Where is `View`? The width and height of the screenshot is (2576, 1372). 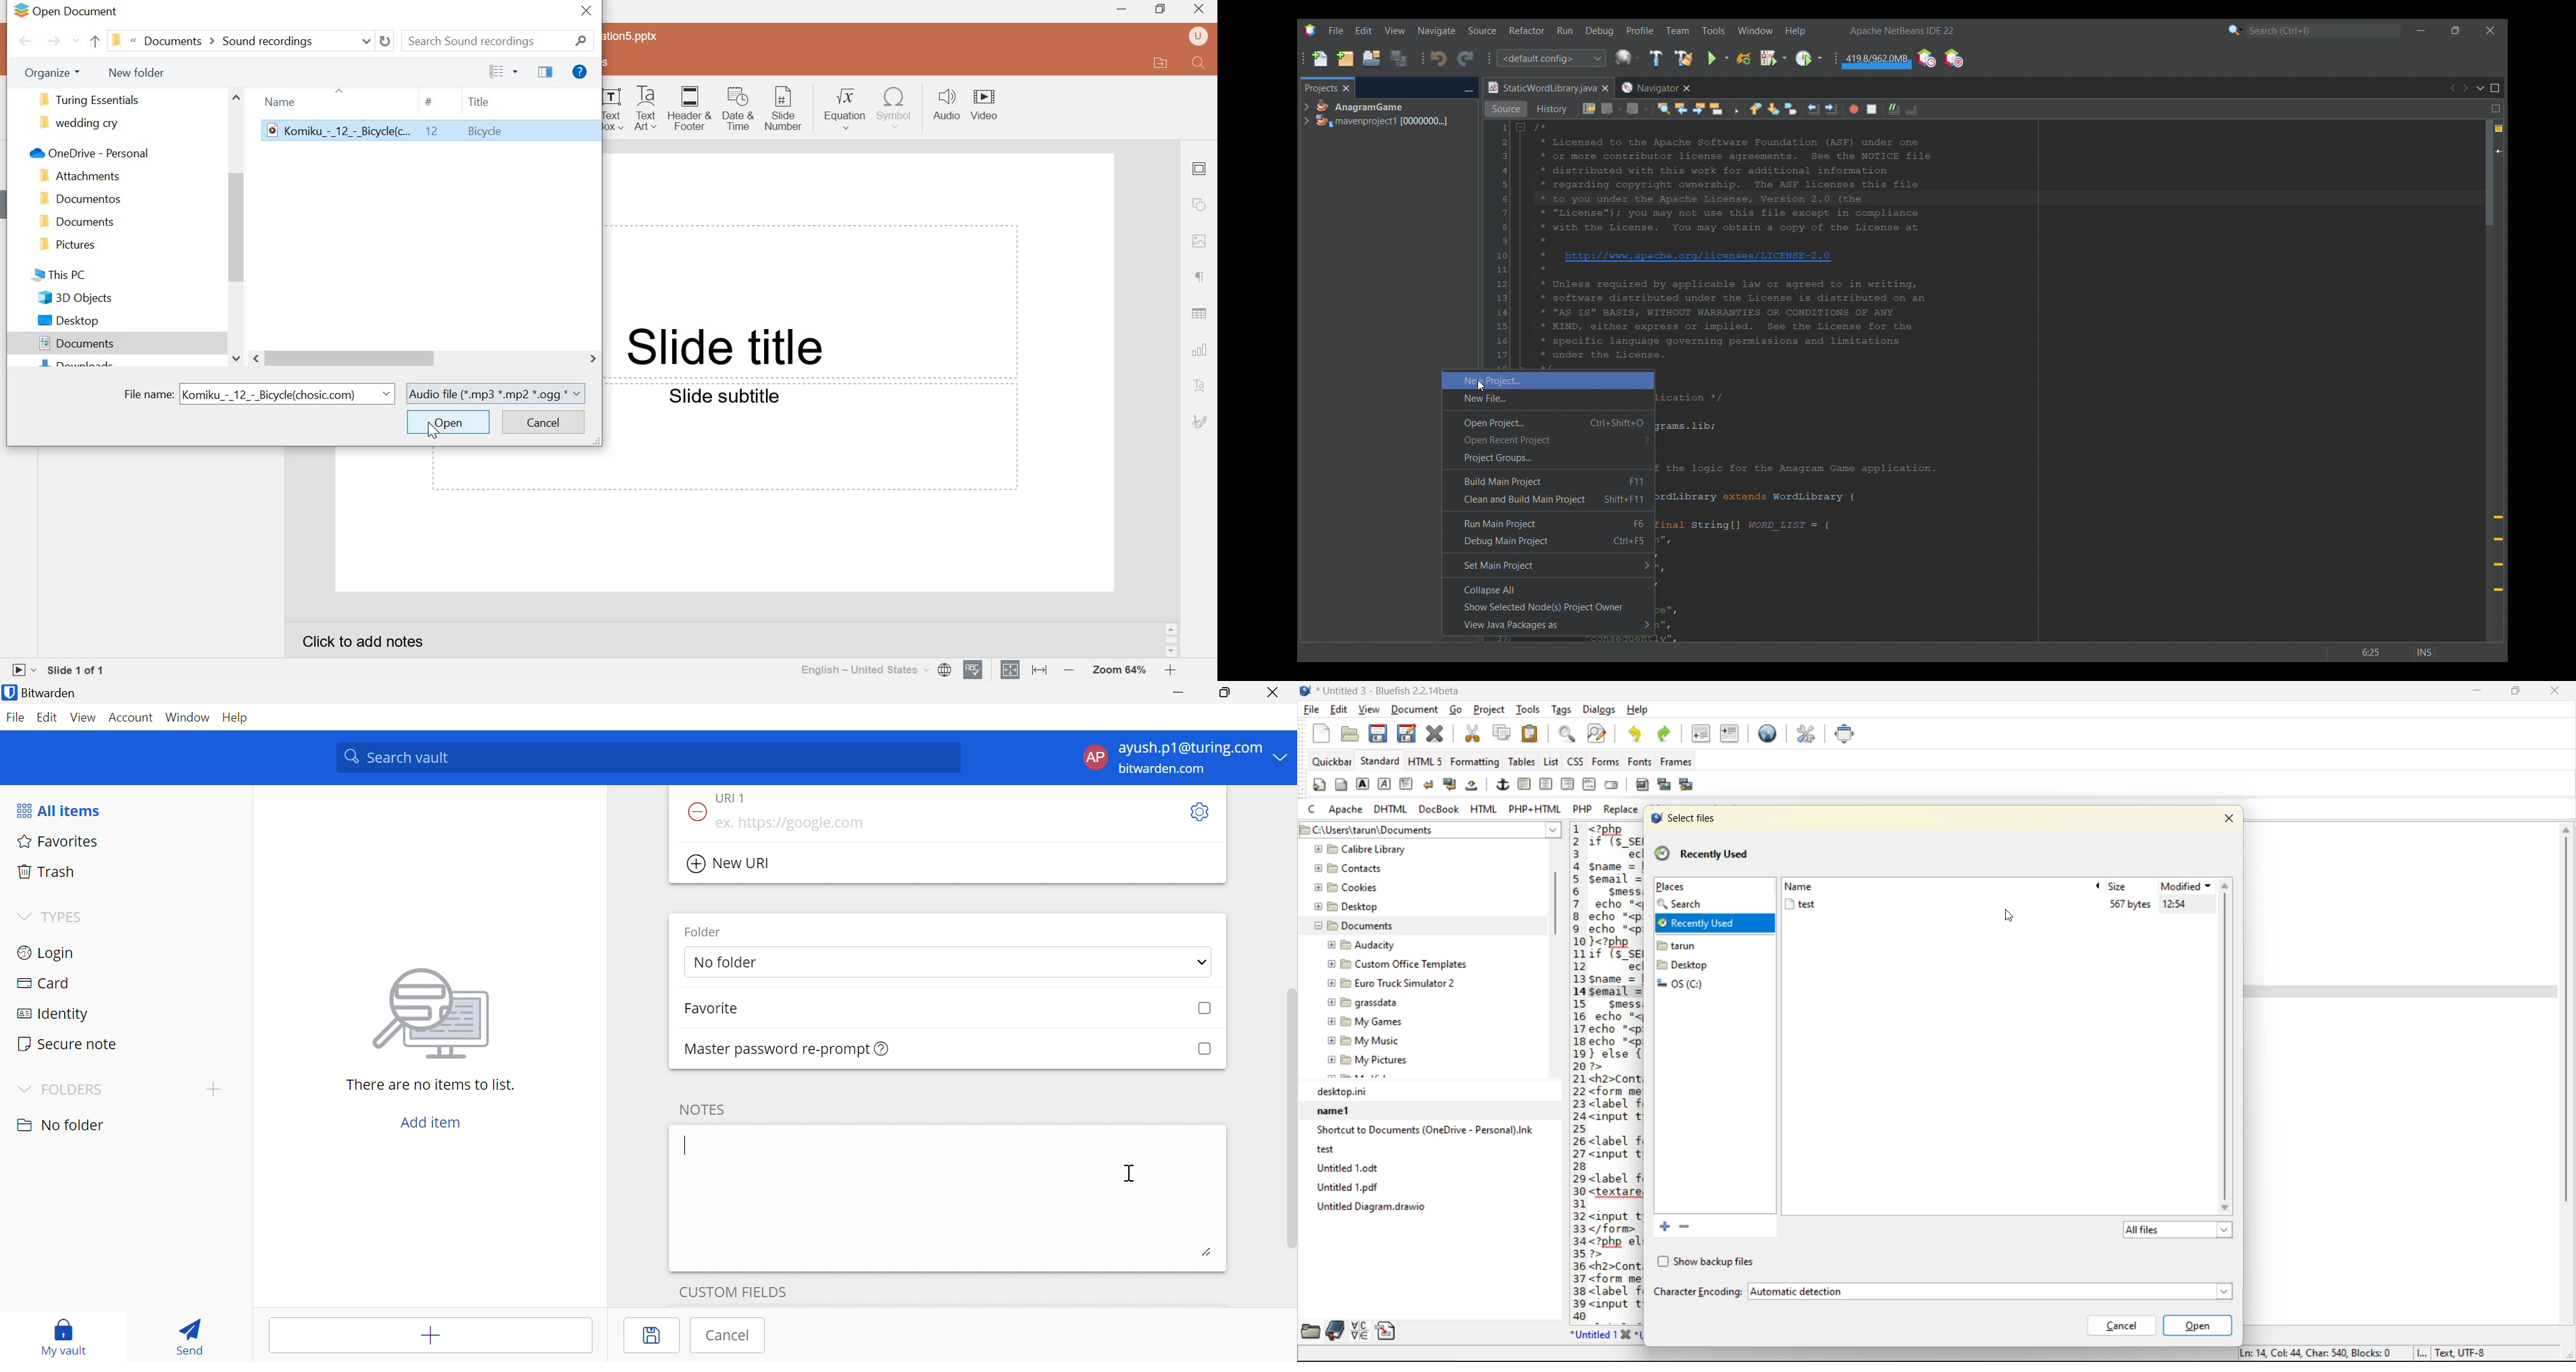
View is located at coordinates (82, 717).